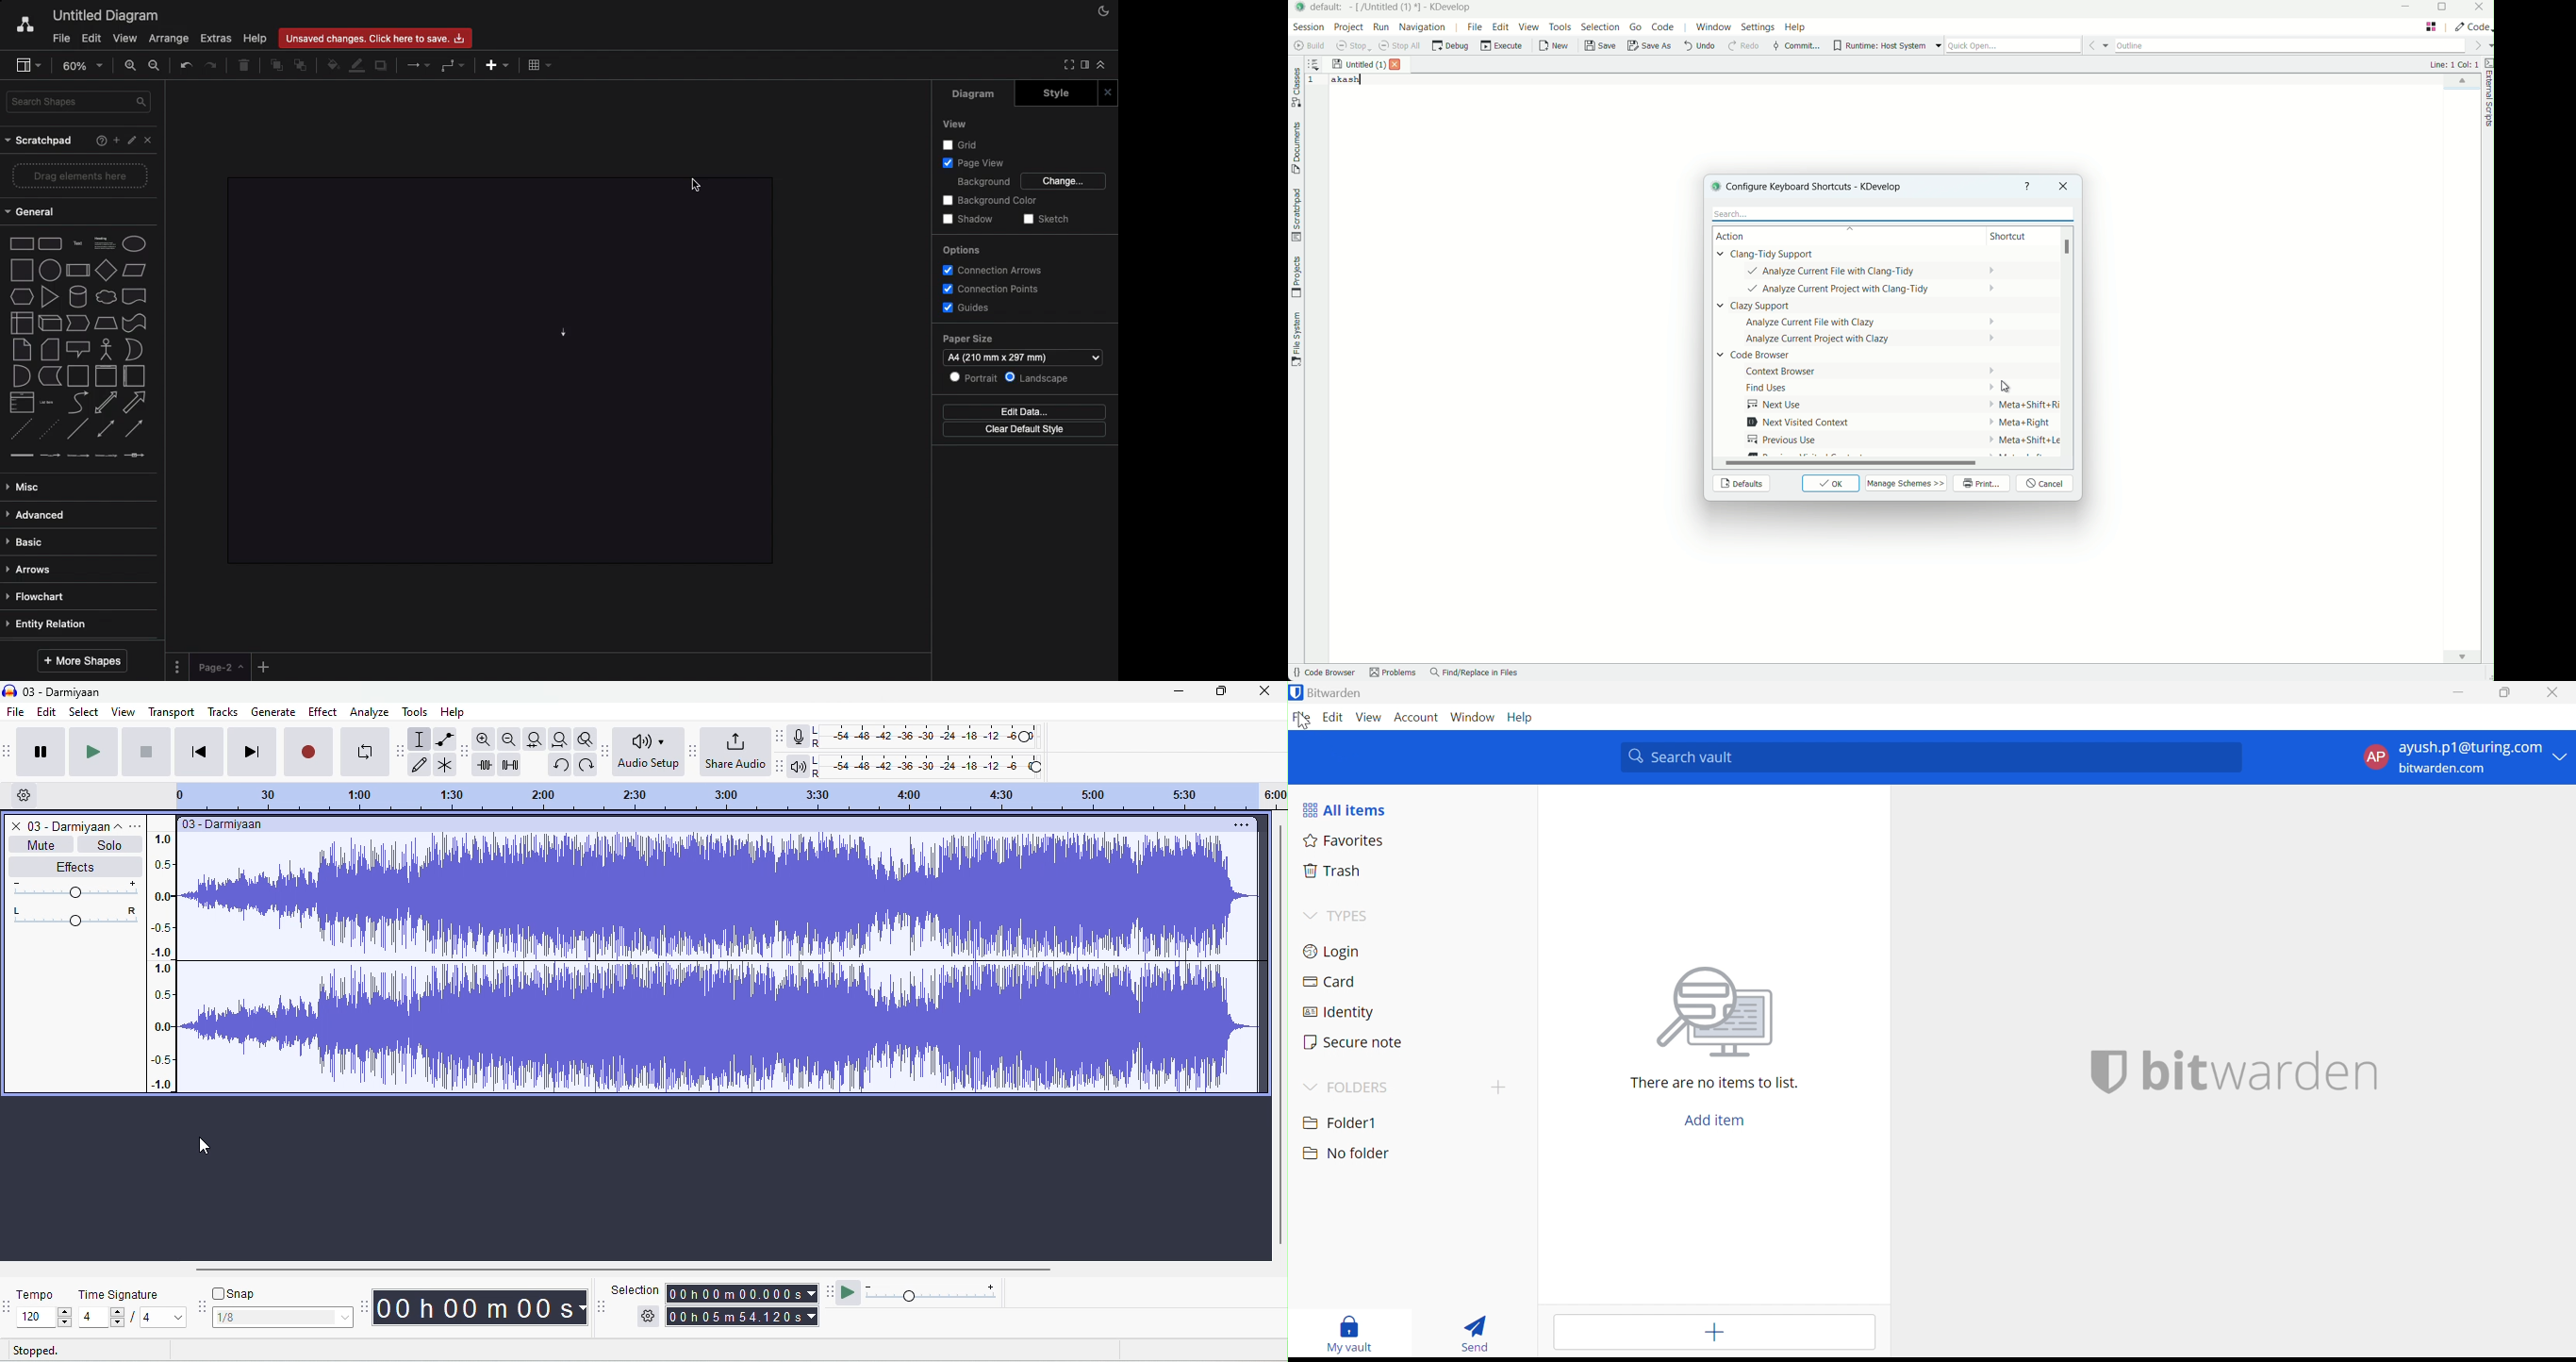 The width and height of the screenshot is (2576, 1372). Describe the element at coordinates (43, 1351) in the screenshot. I see `stopped` at that location.